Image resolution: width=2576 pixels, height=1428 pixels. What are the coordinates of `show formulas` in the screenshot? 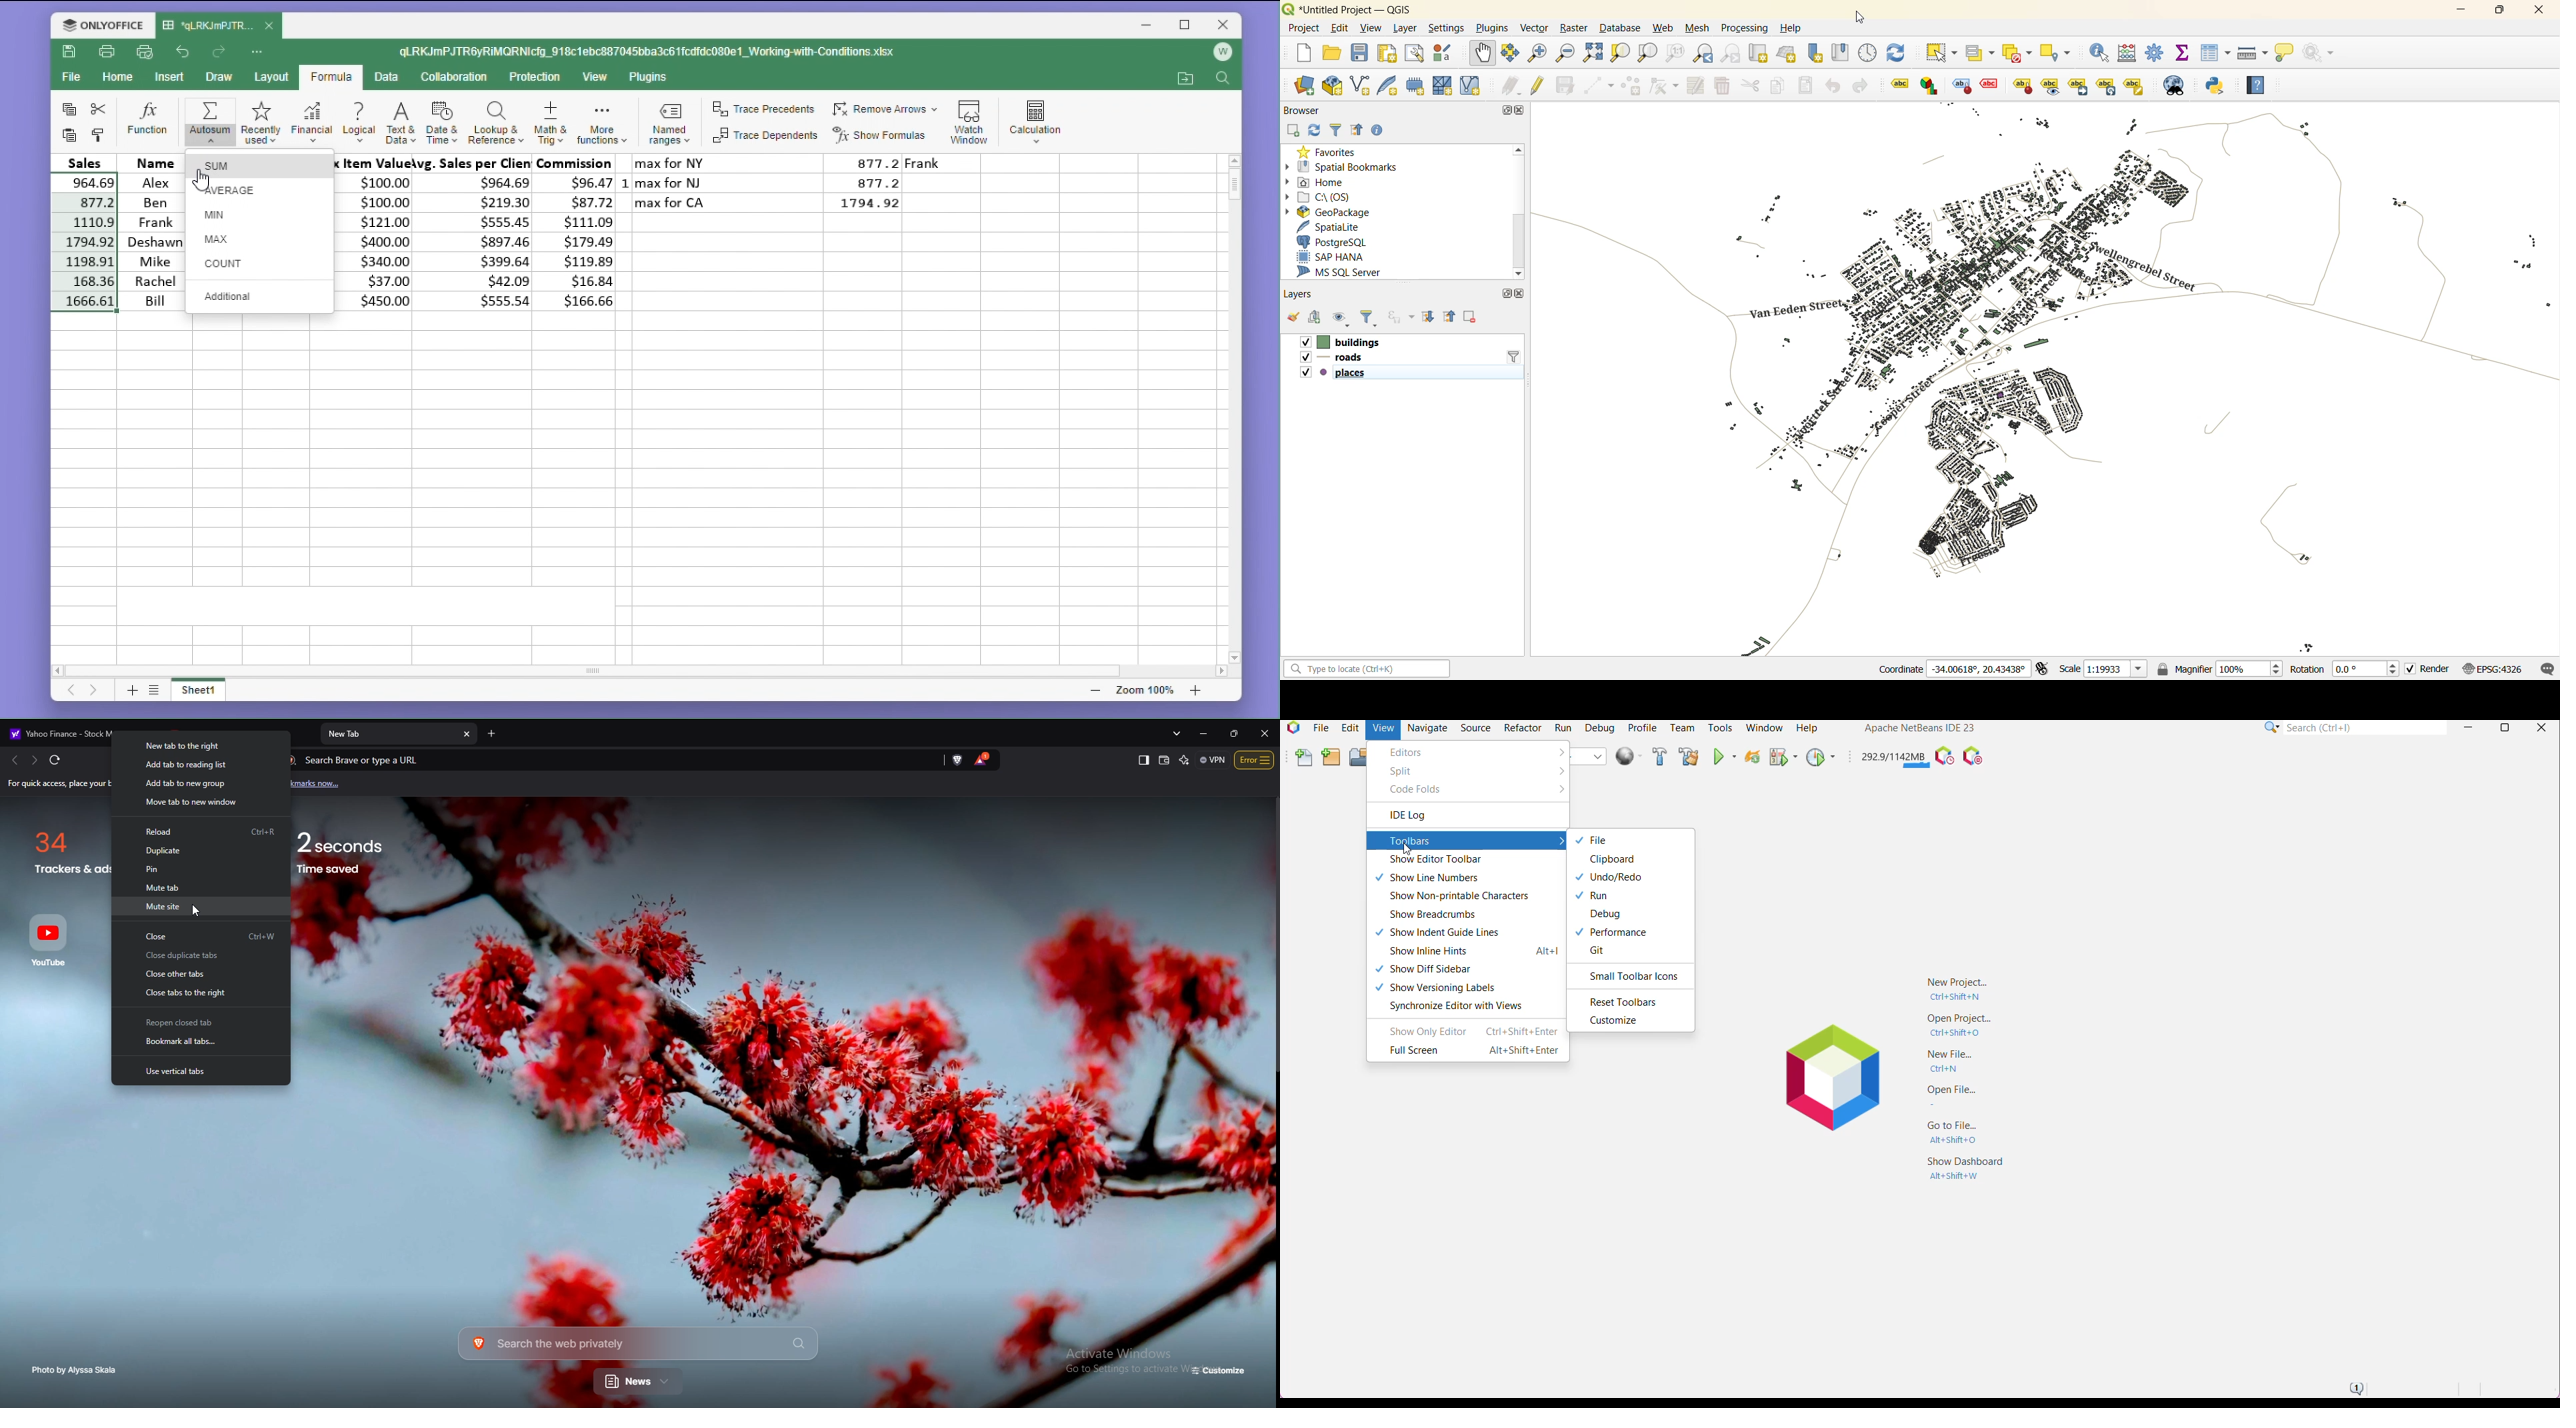 It's located at (884, 135).